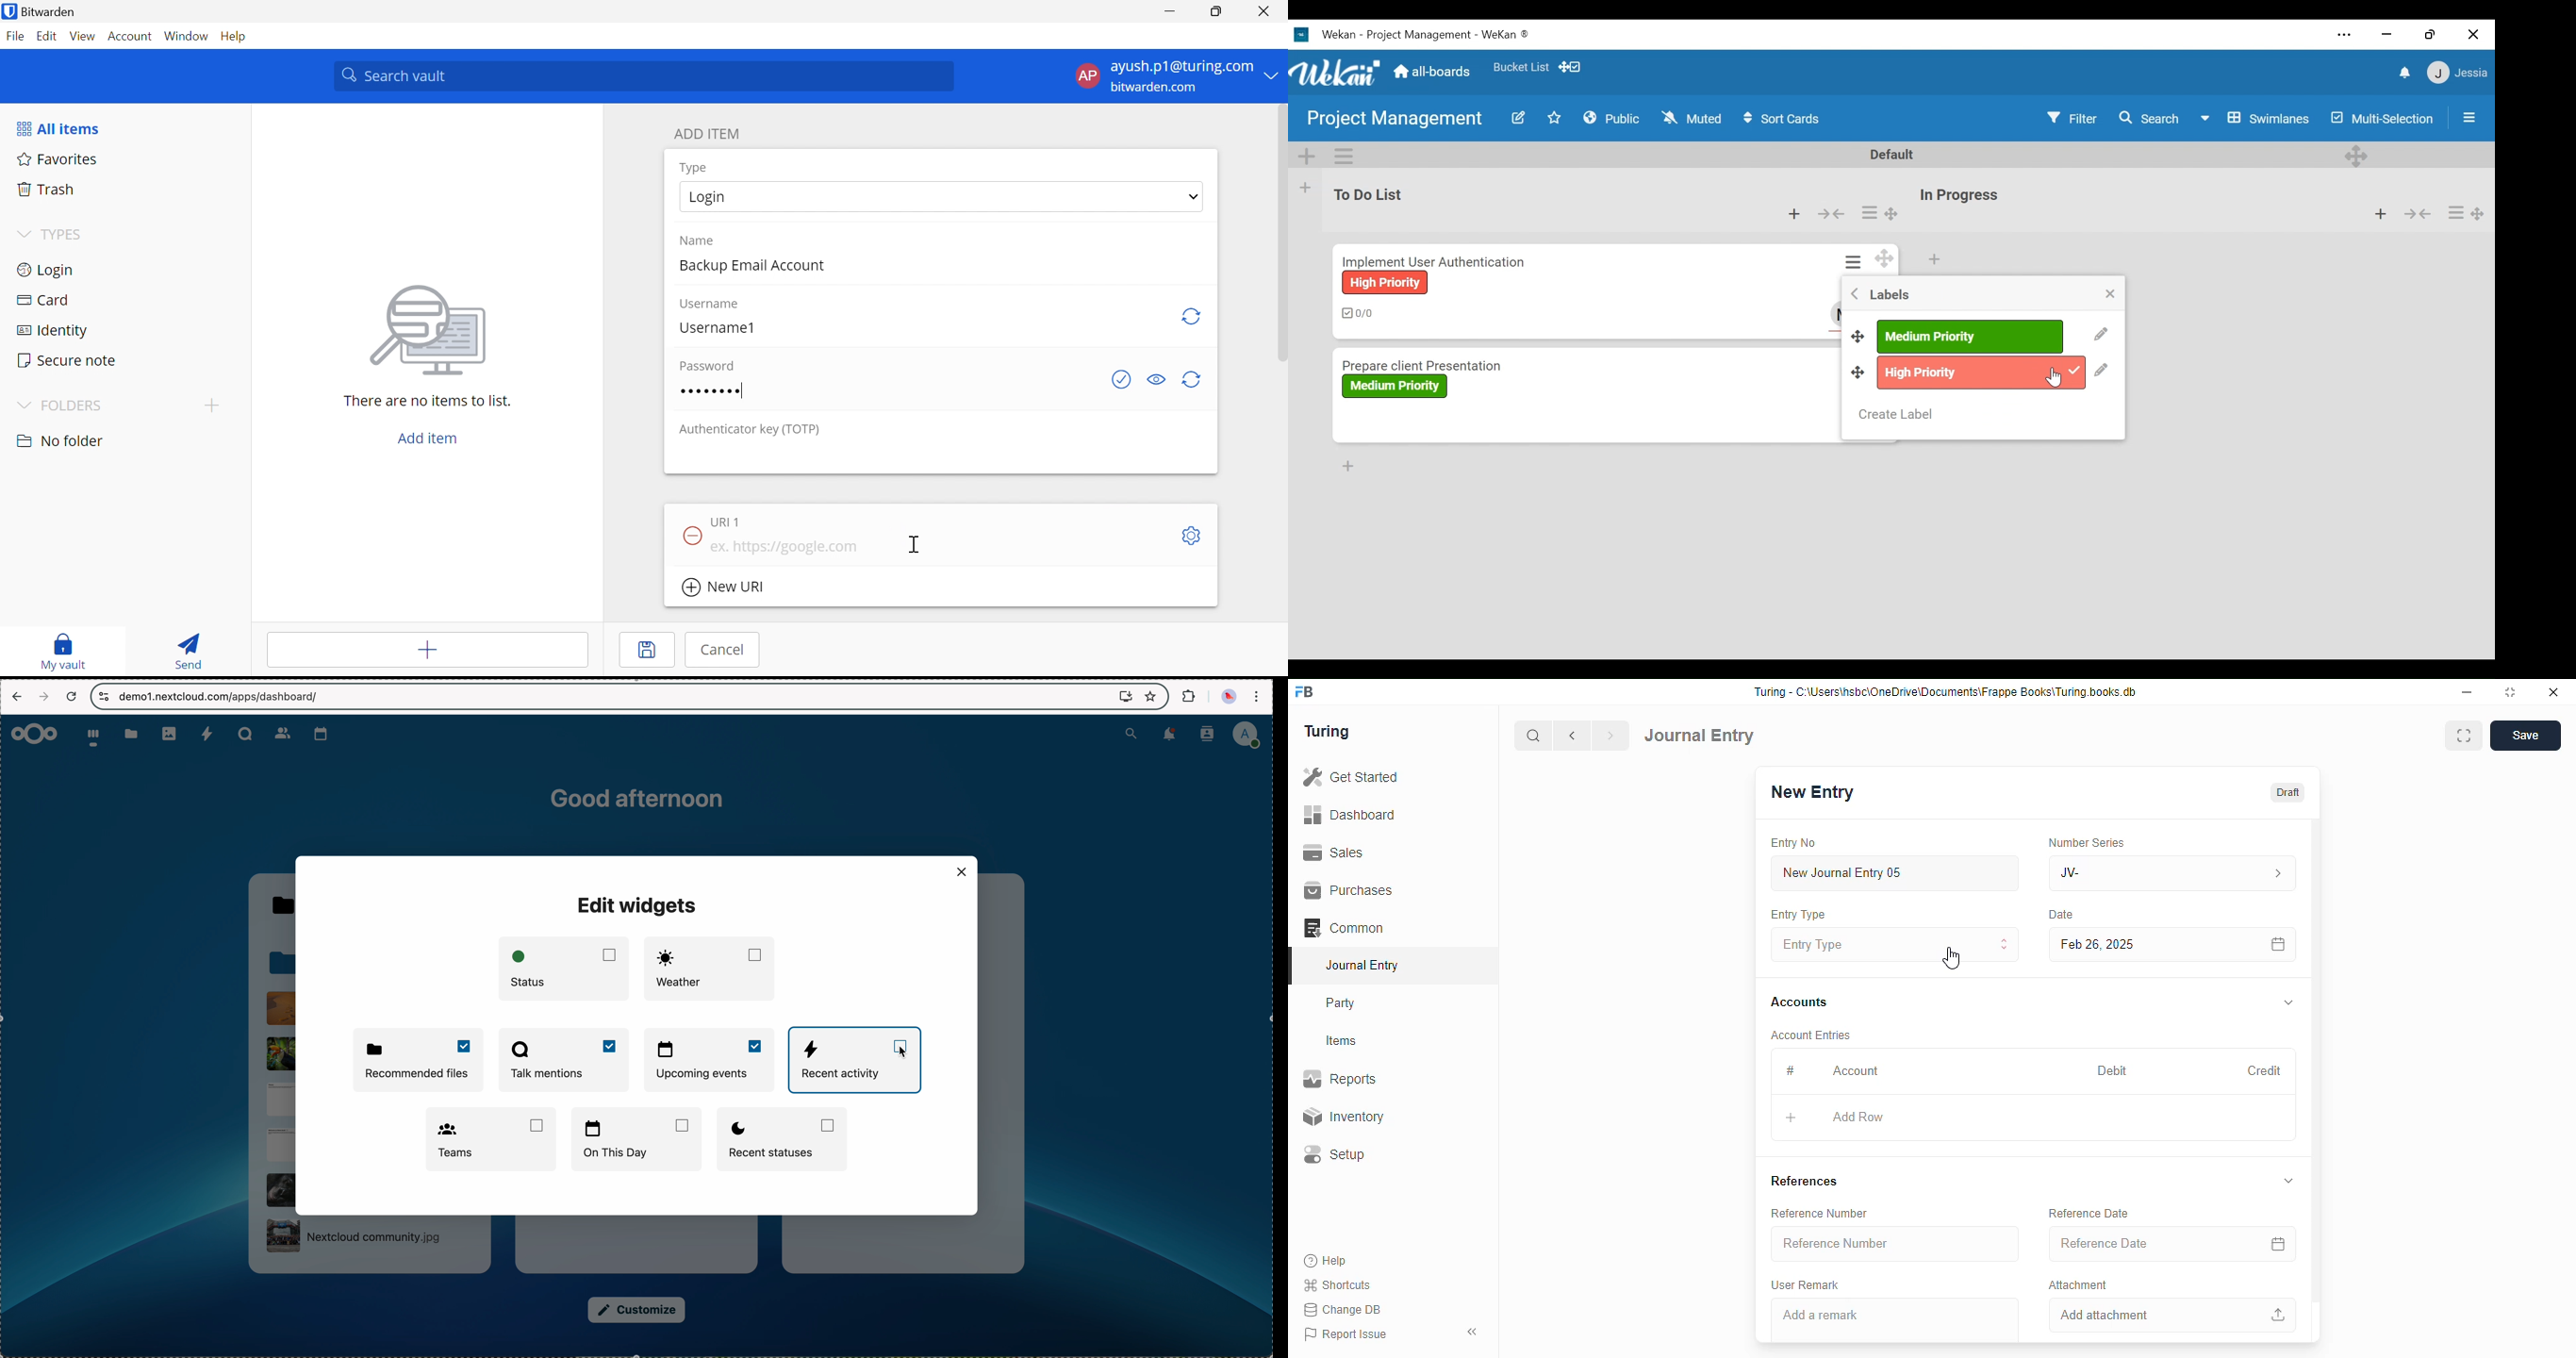  I want to click on Restore Down, so click(1216, 10).